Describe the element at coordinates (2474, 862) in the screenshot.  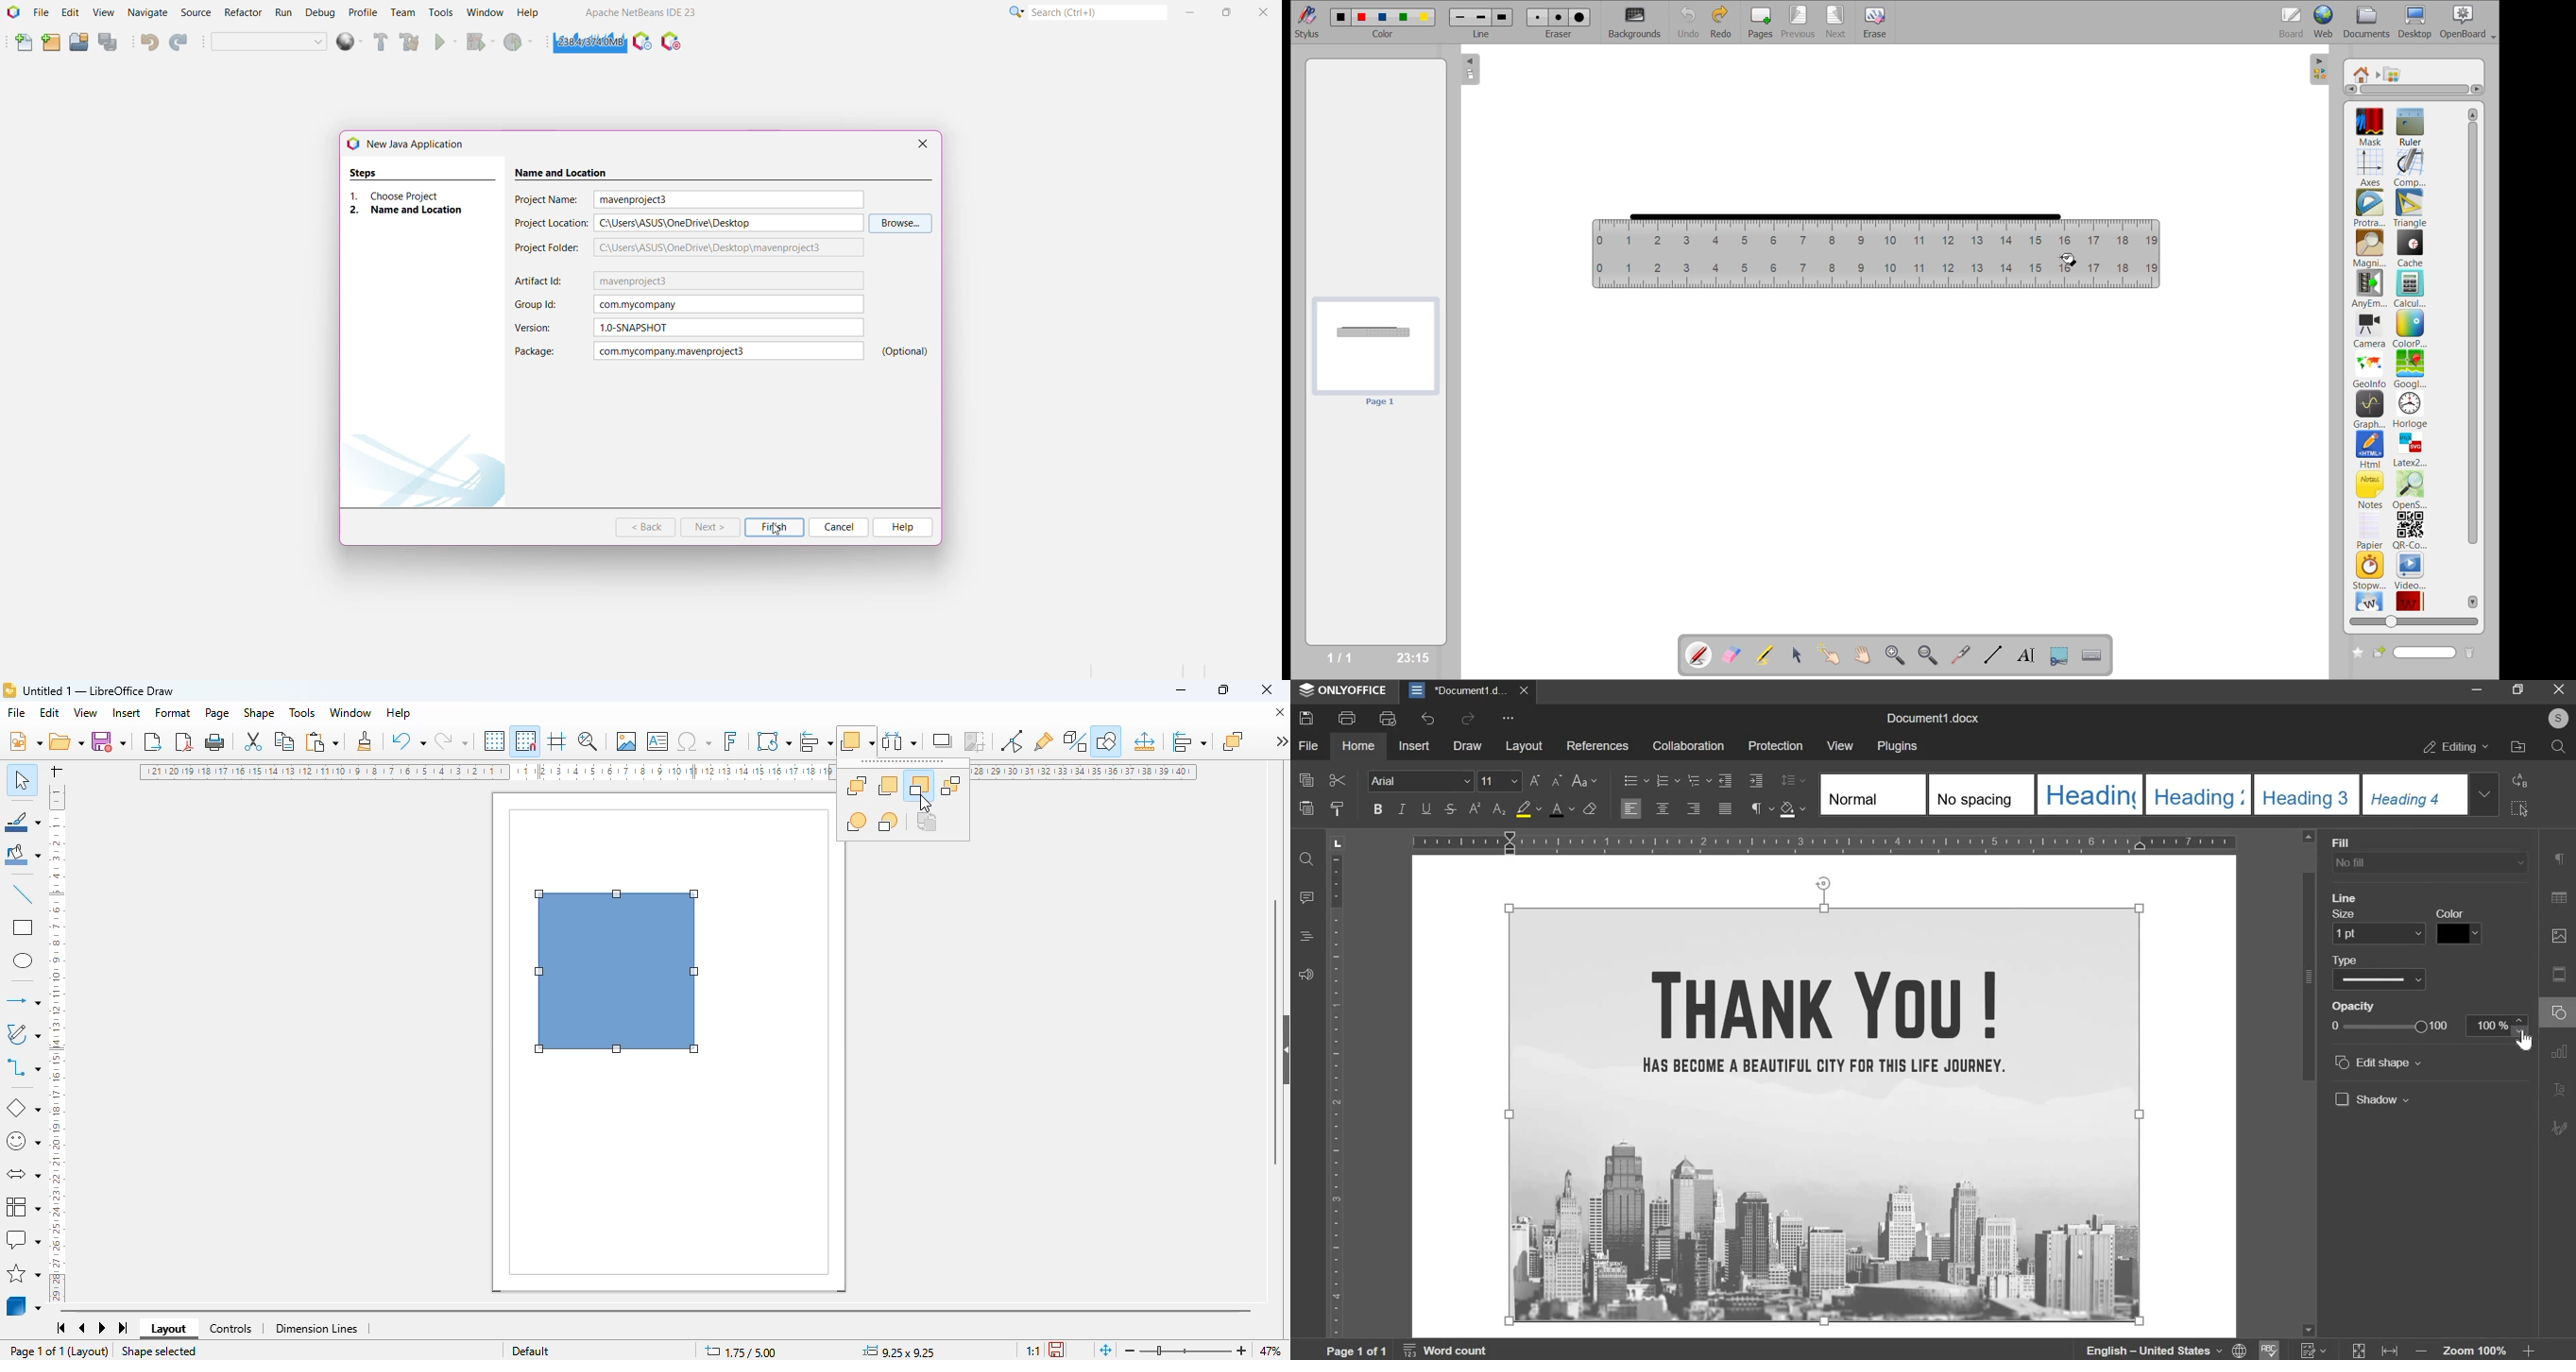
I see `line spacing distance` at that location.